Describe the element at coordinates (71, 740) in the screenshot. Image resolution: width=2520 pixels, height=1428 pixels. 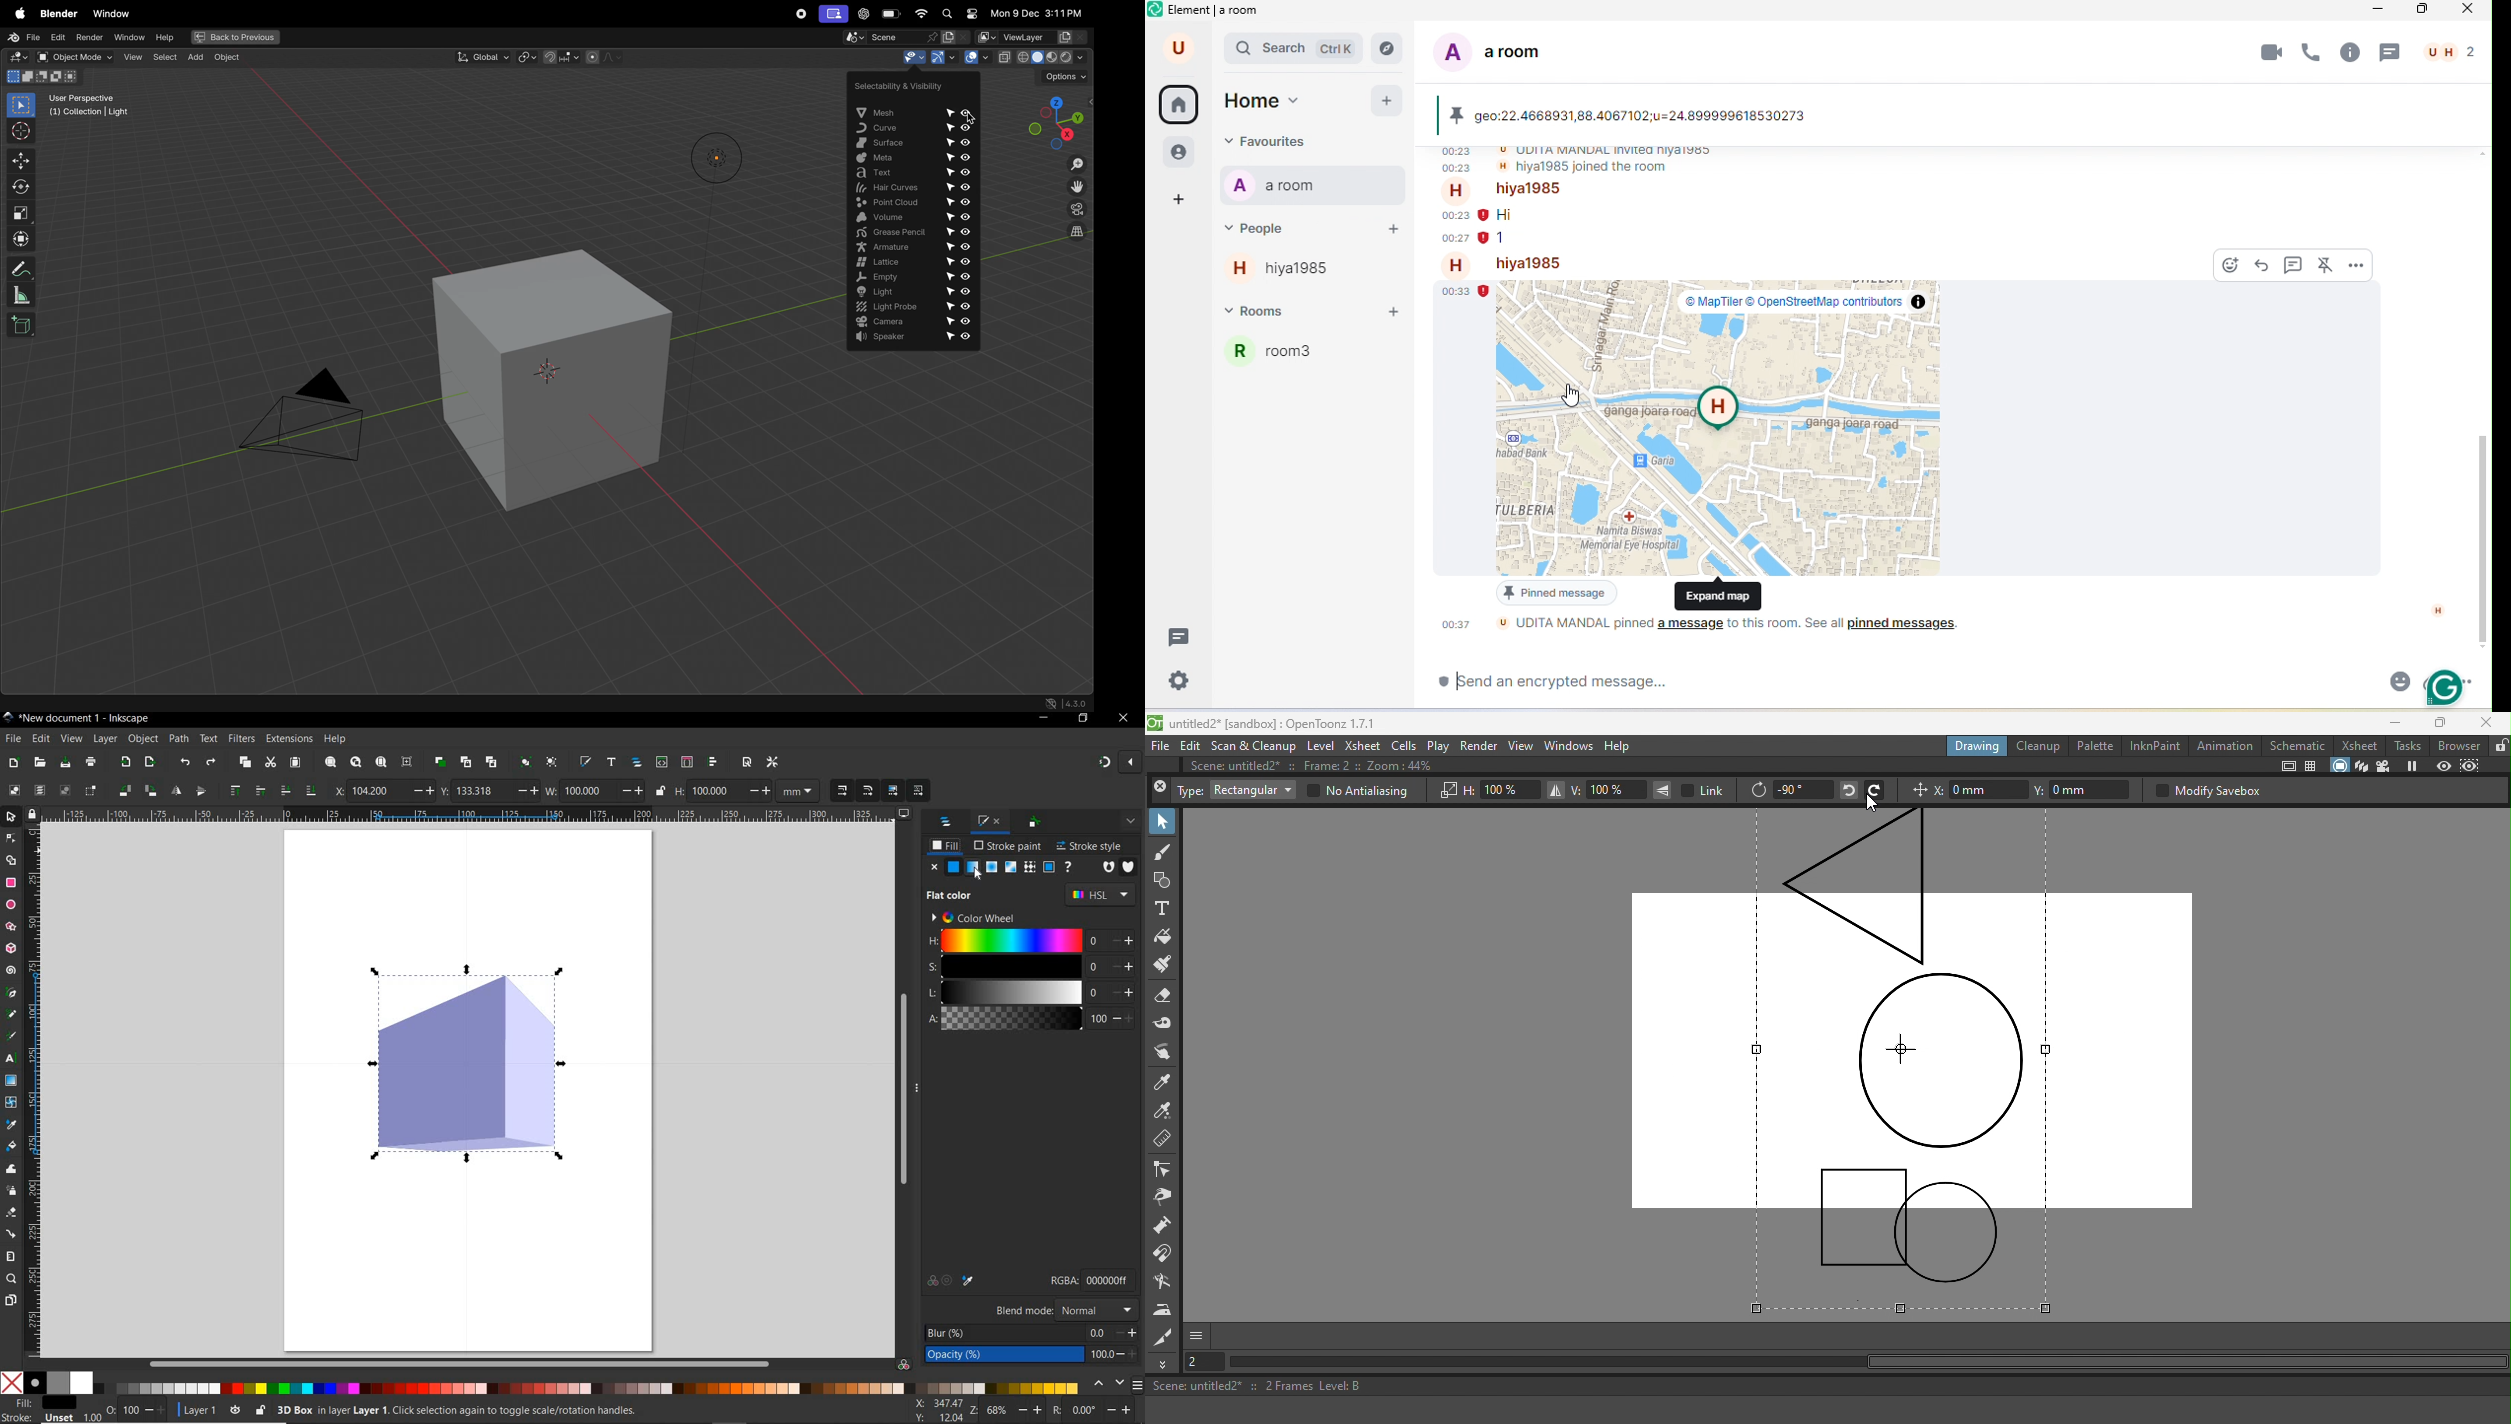
I see `VIEW` at that location.